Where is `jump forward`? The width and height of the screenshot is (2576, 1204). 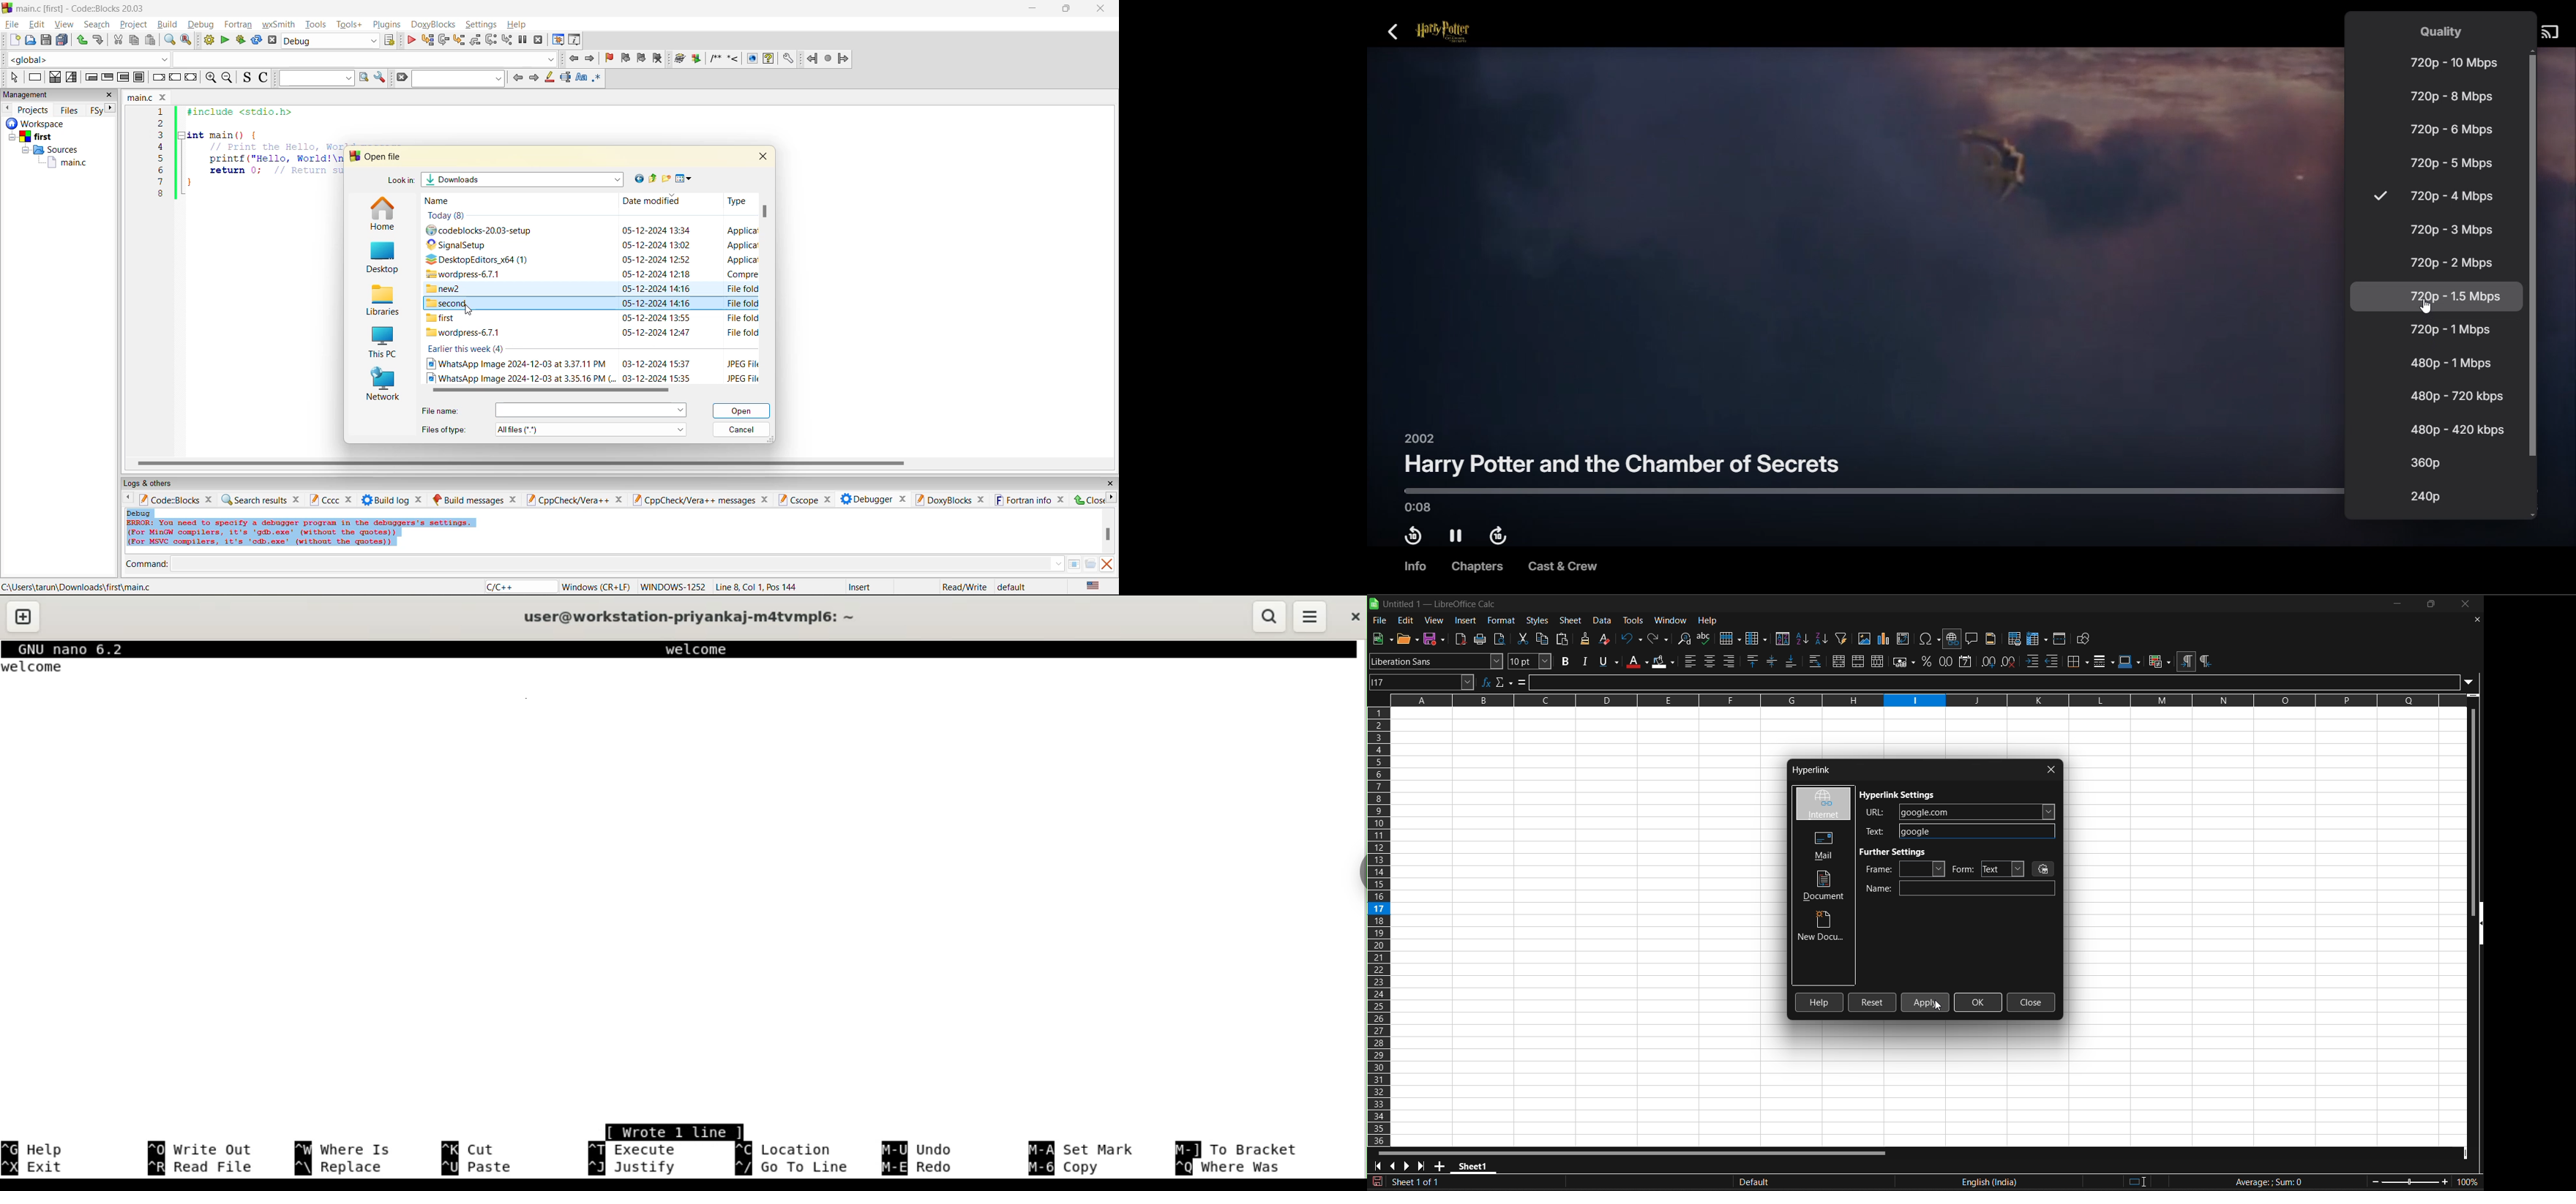 jump forward is located at coordinates (591, 58).